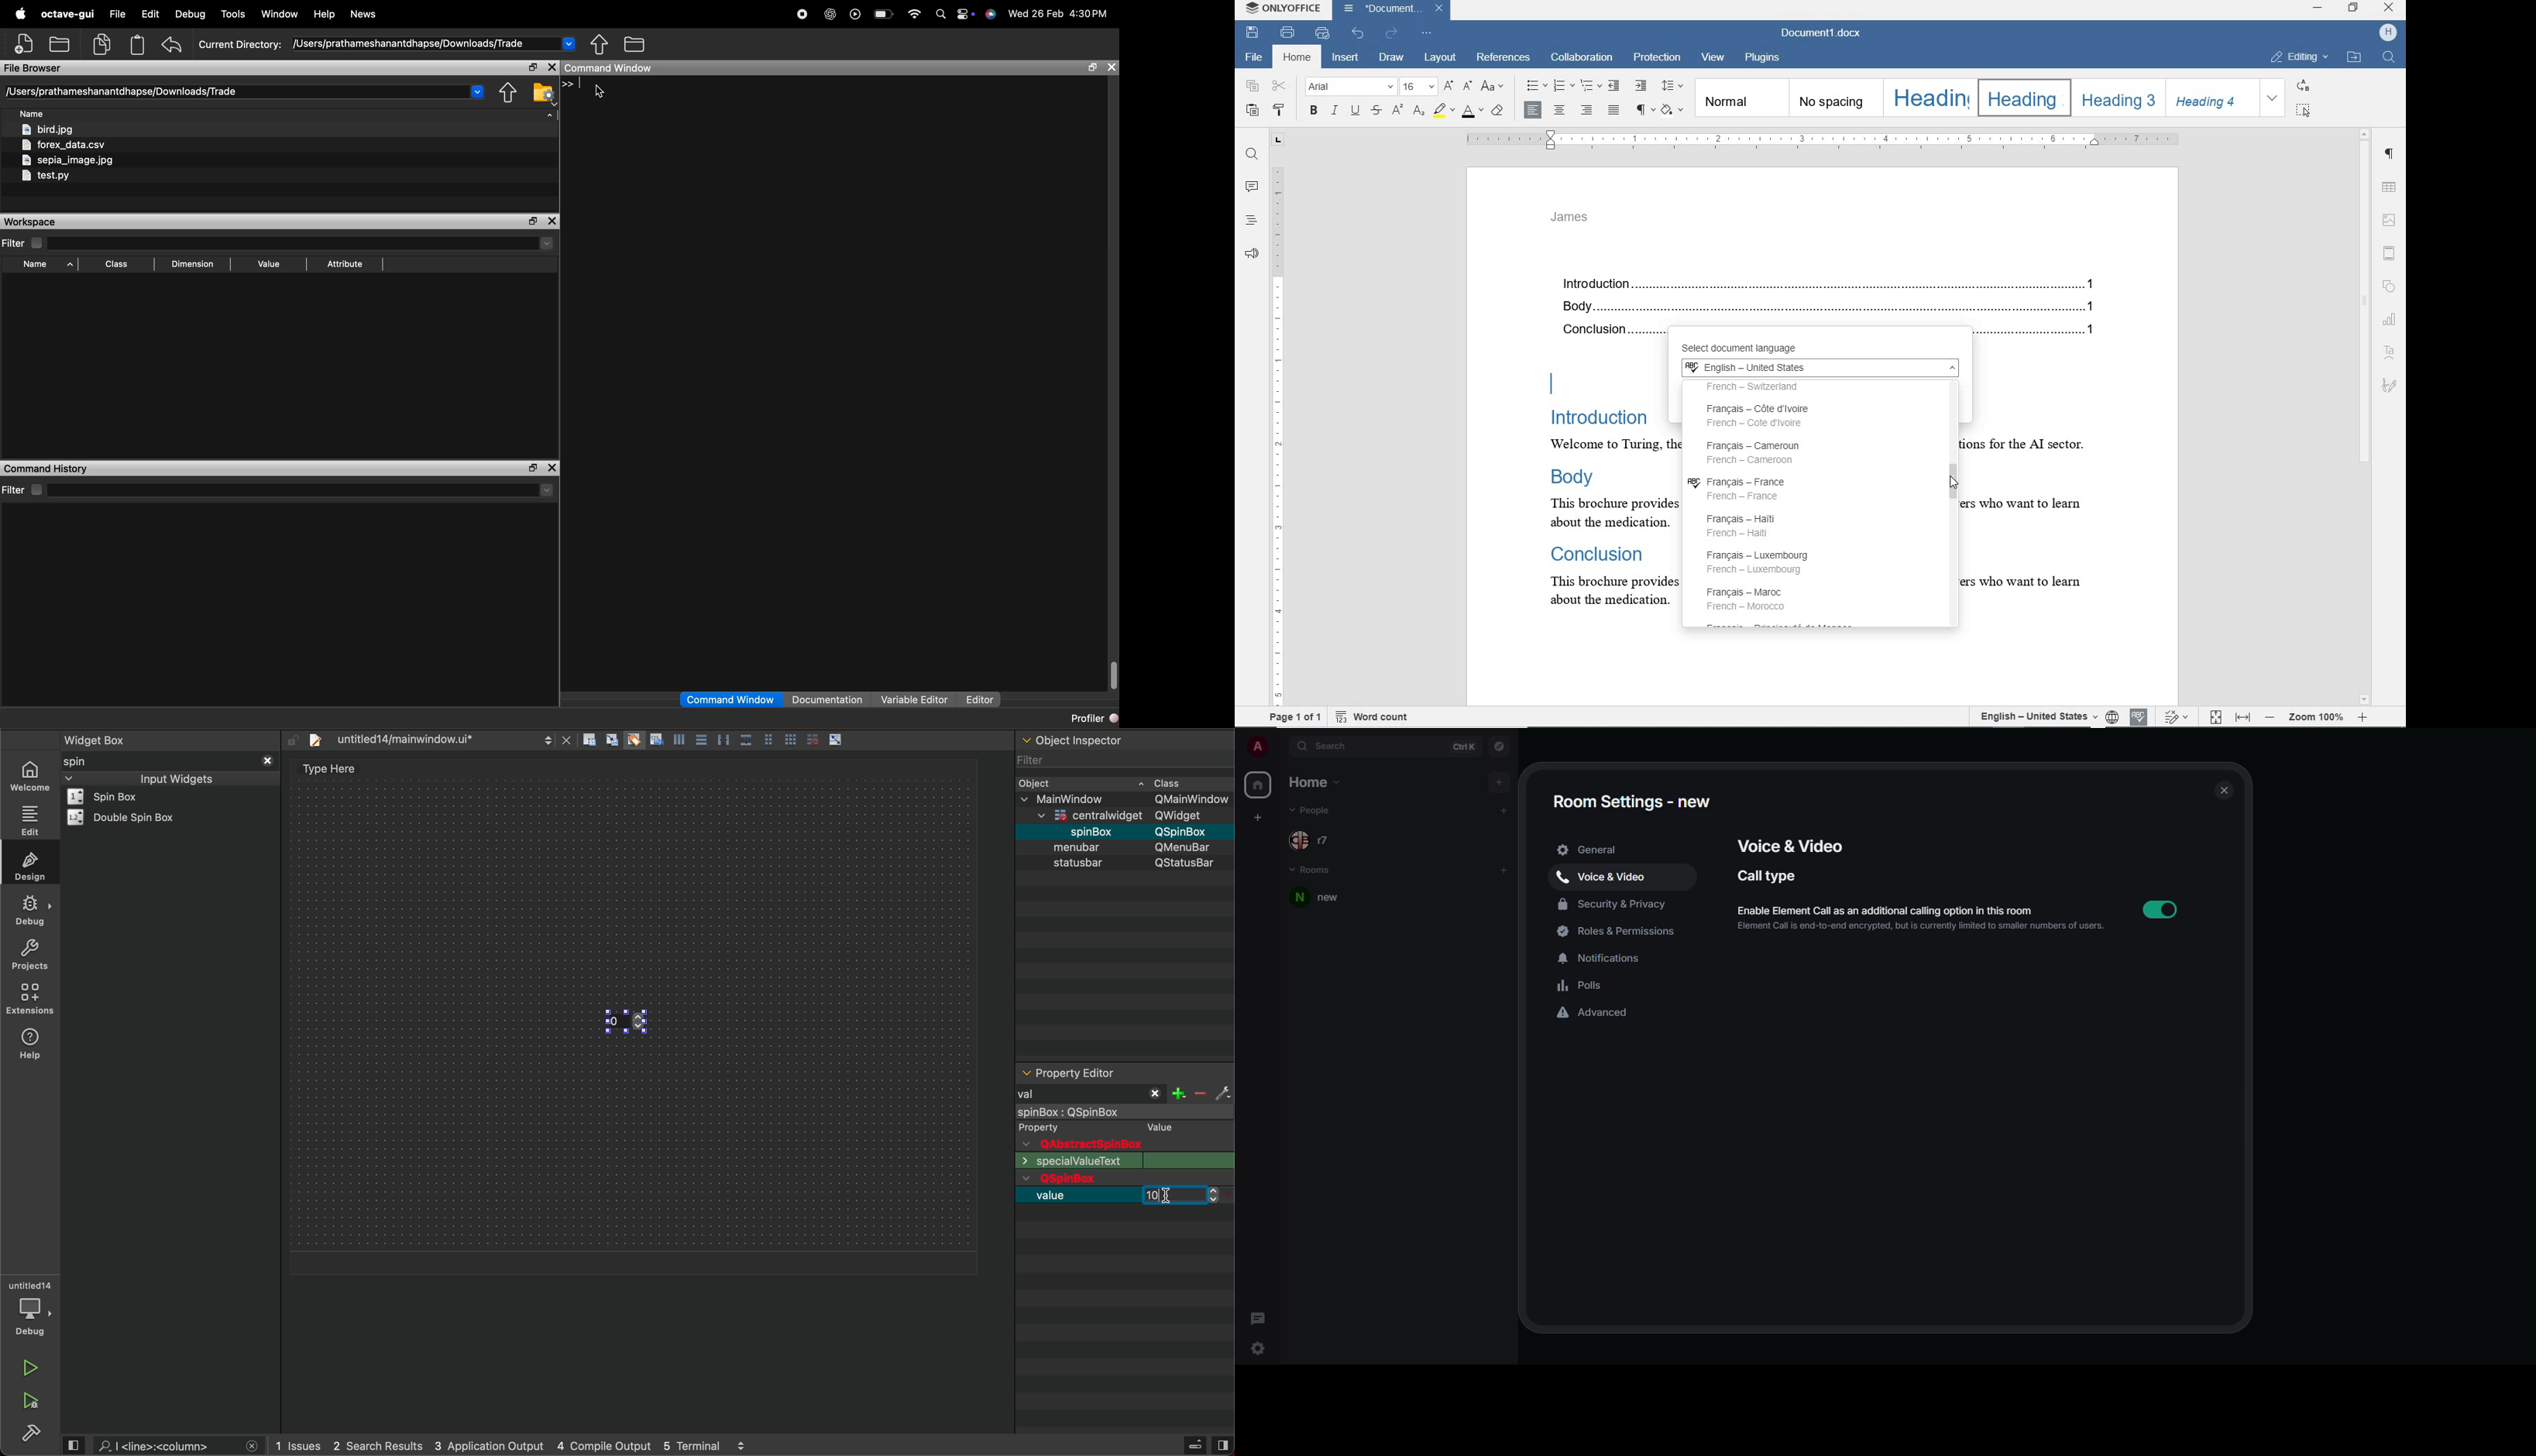 This screenshot has width=2548, height=1456. Describe the element at coordinates (1644, 109) in the screenshot. I see `nonprinting characters` at that location.